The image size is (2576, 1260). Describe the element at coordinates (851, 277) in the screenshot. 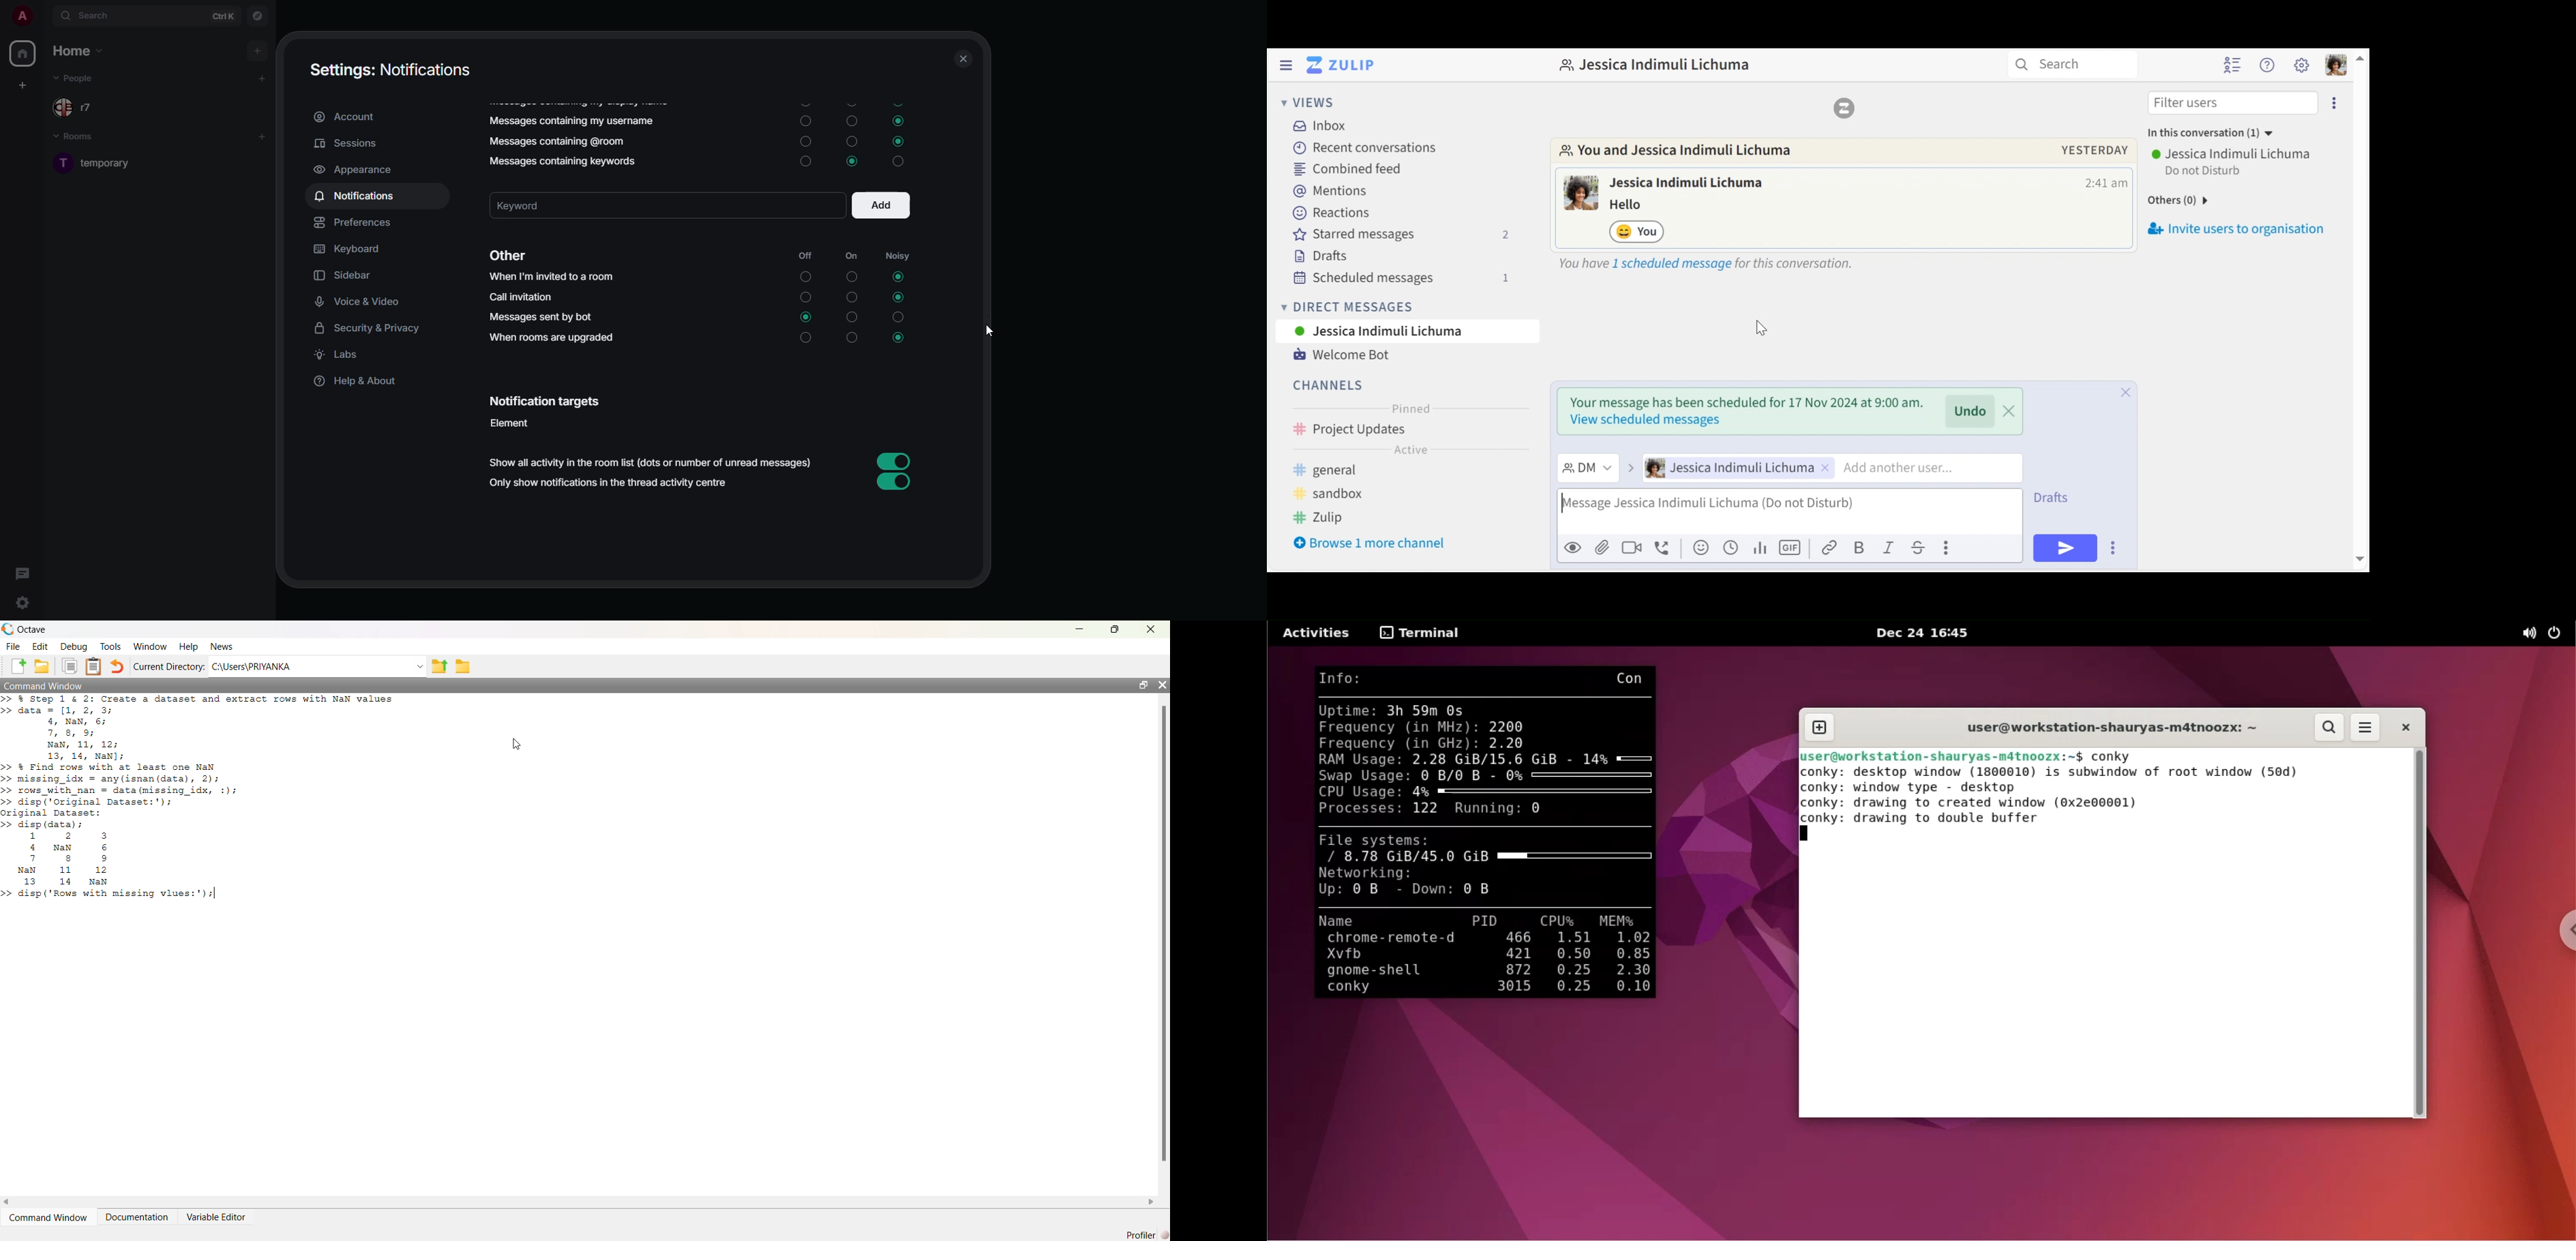

I see `off` at that location.